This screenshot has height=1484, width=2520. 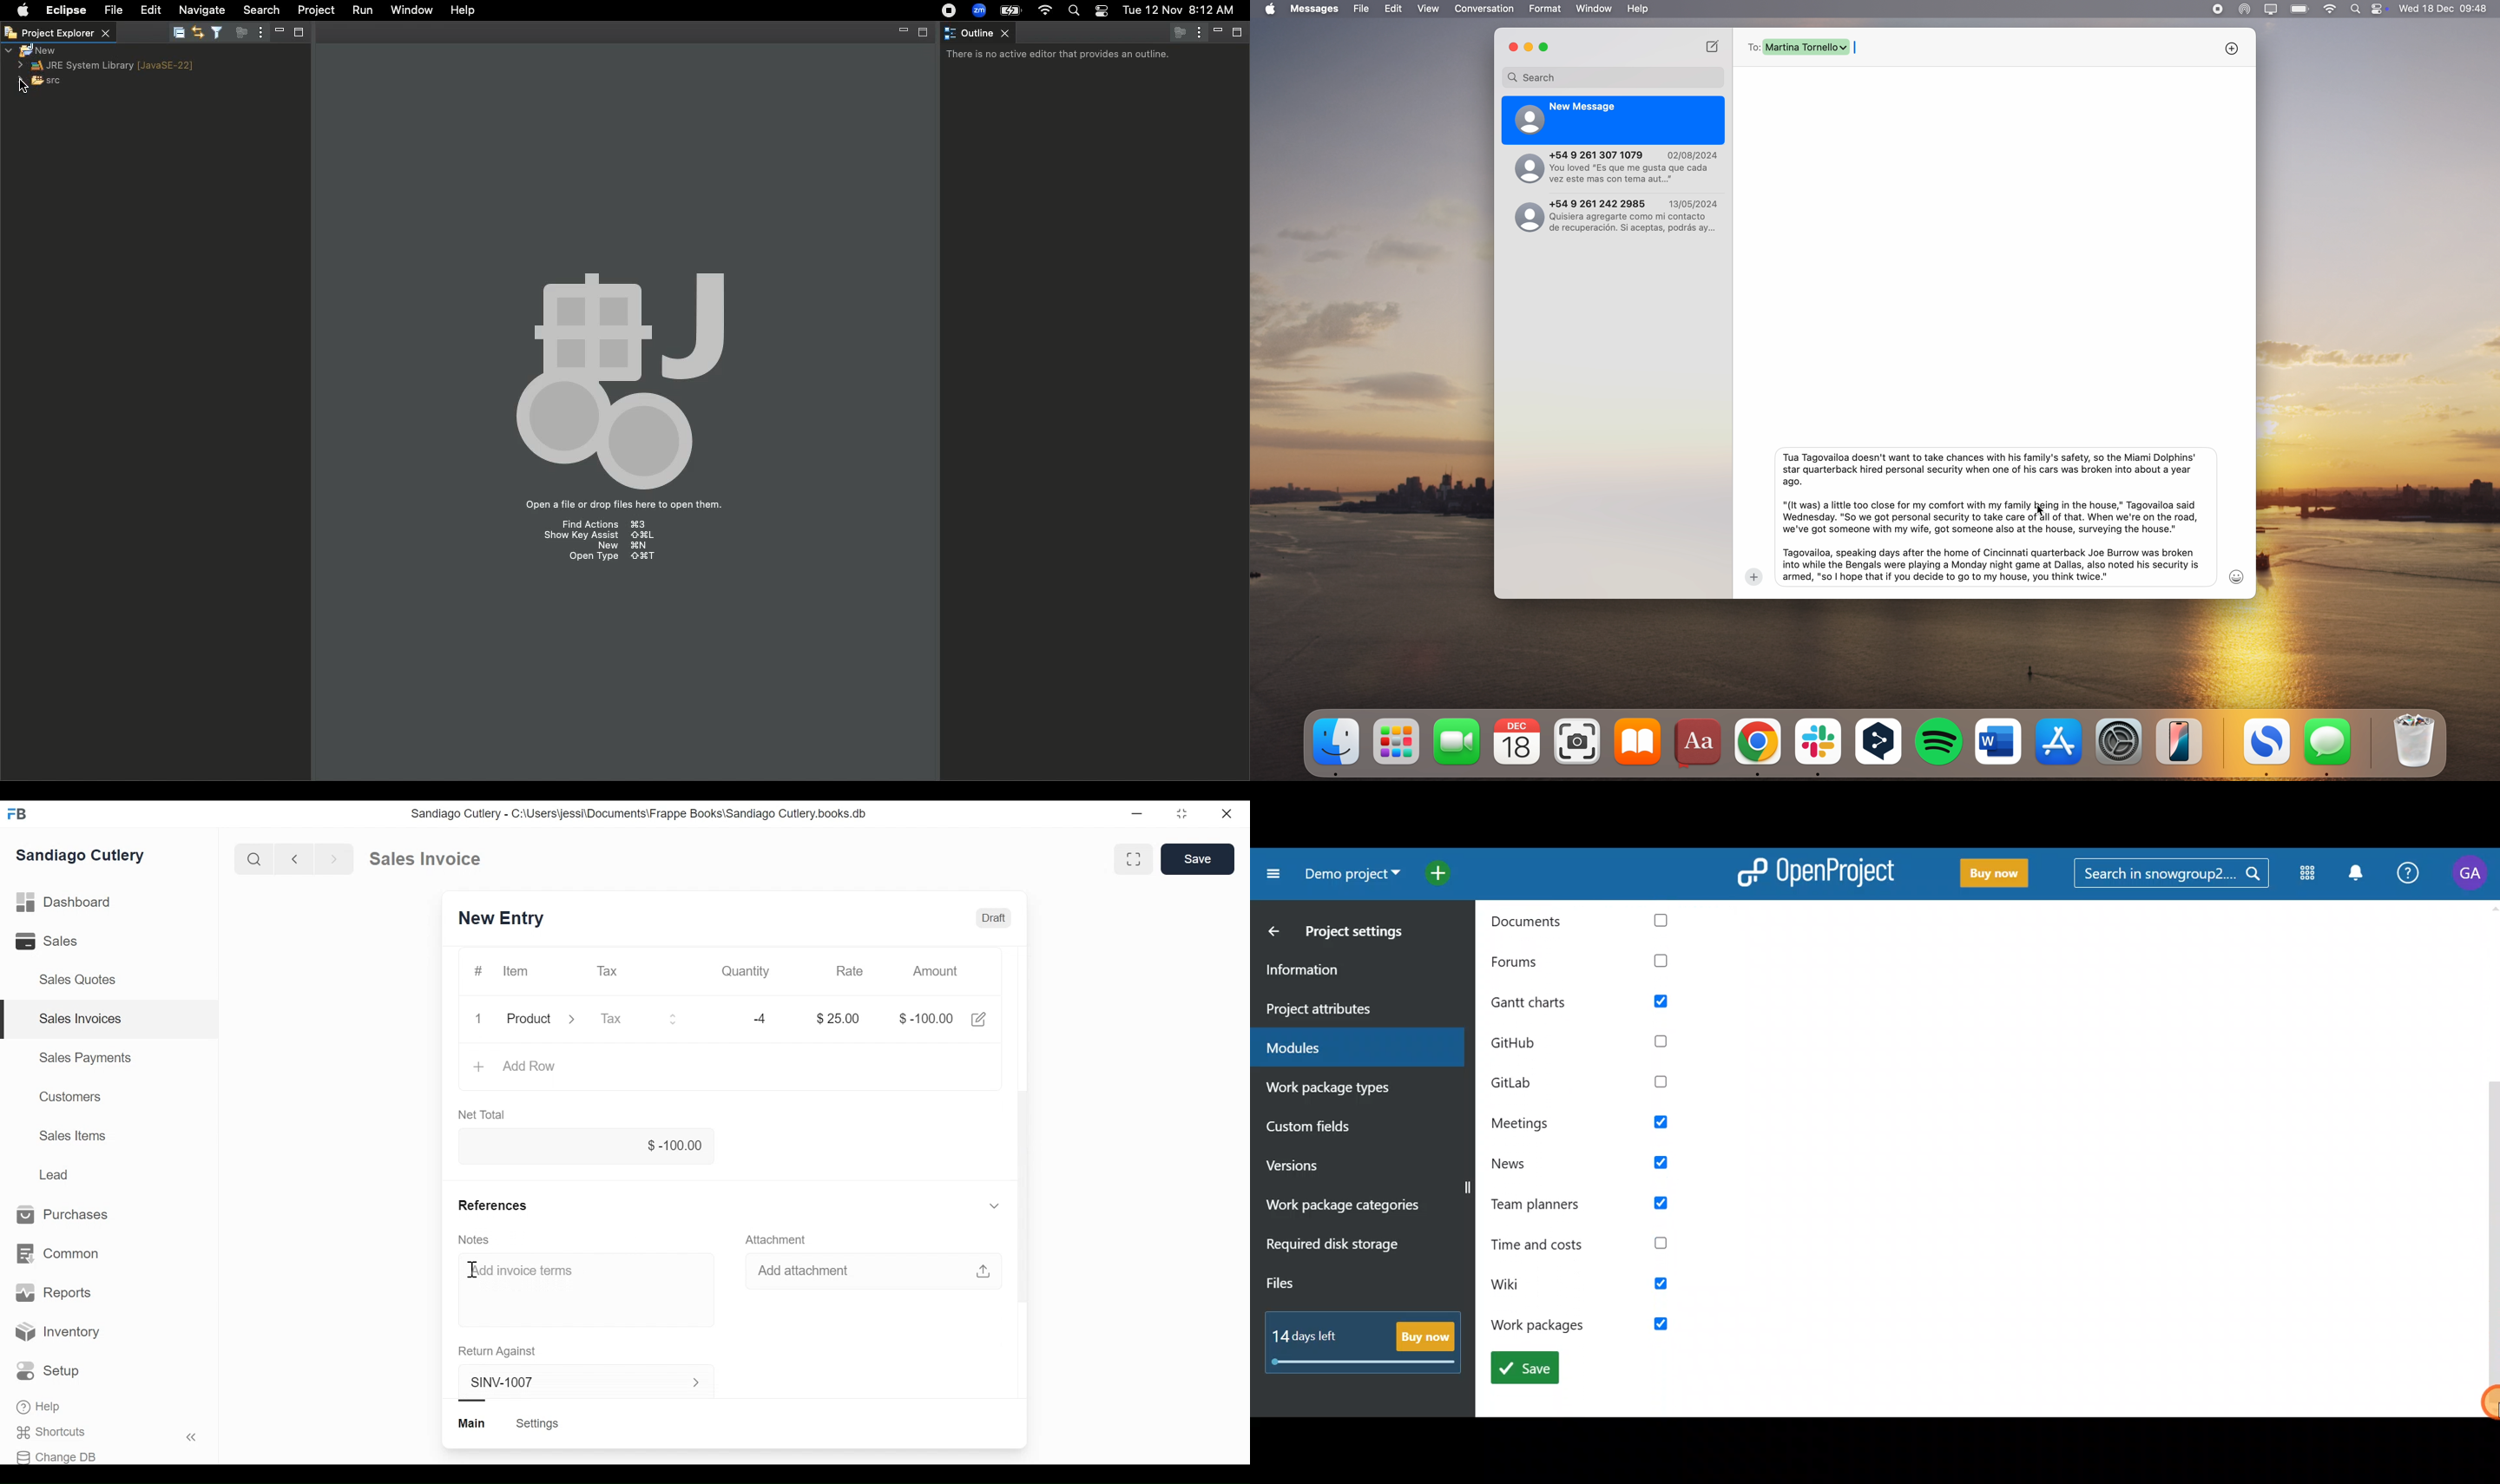 What do you see at coordinates (81, 854) in the screenshot?
I see `Sandiago Cutlery` at bounding box center [81, 854].